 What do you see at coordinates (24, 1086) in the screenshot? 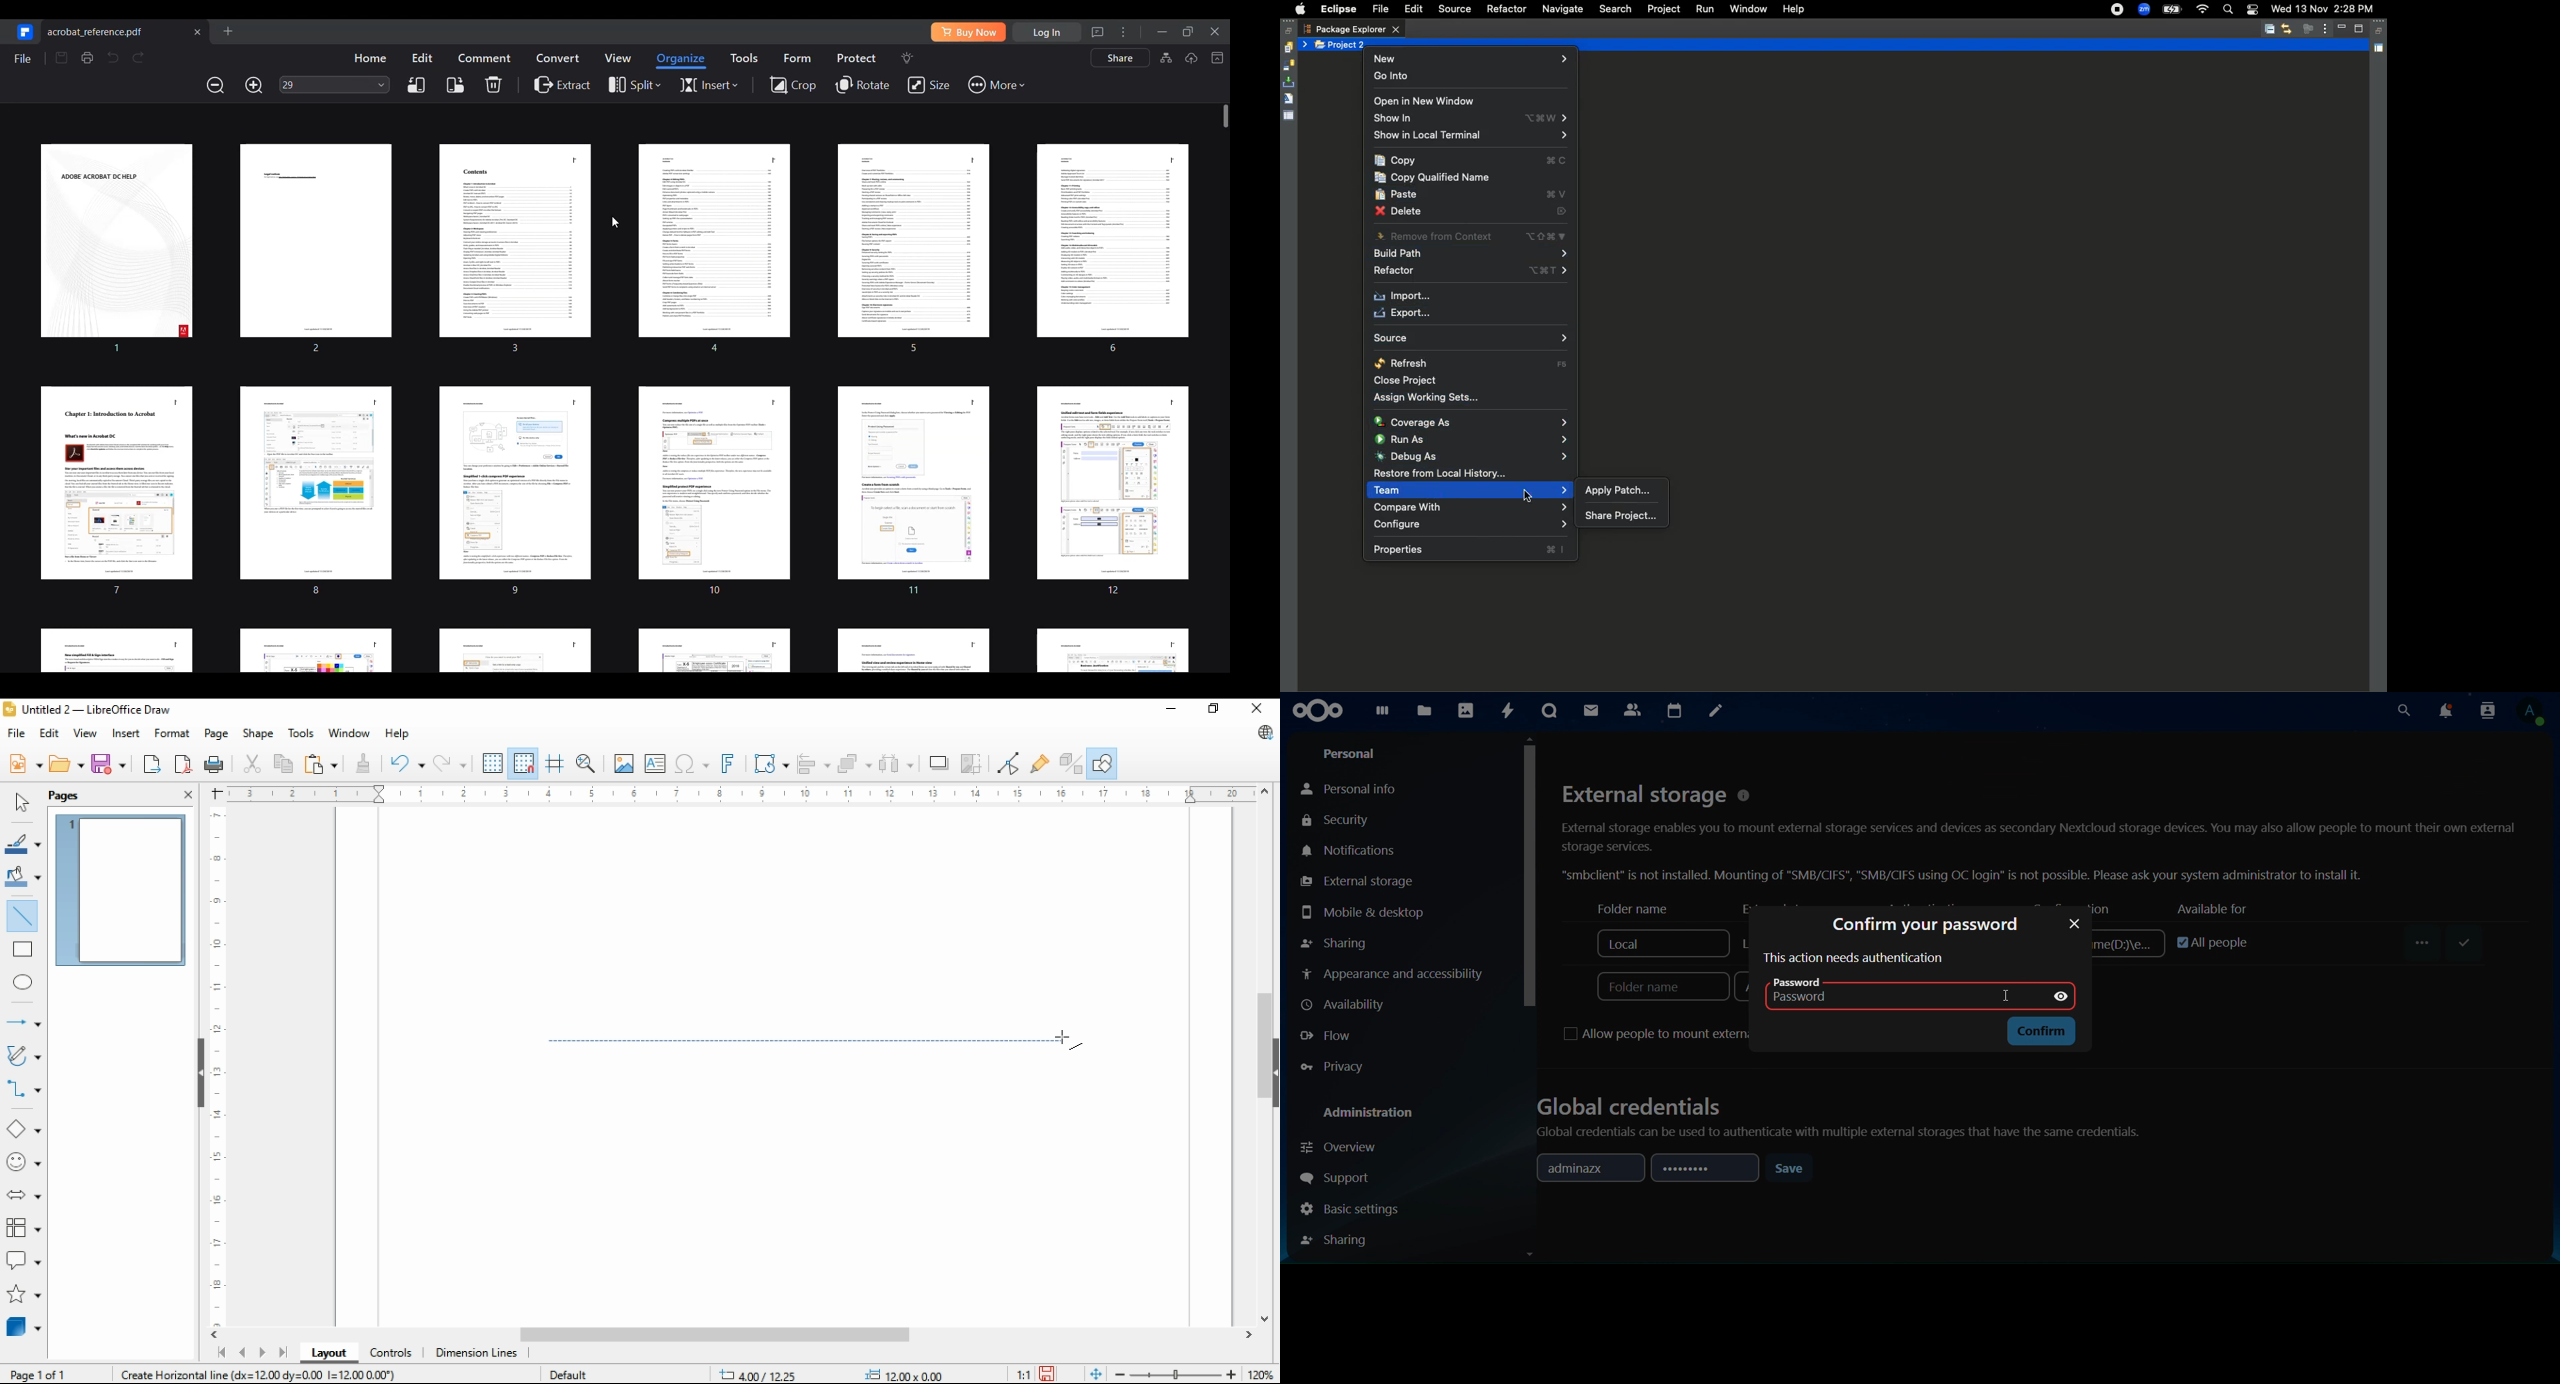
I see `connectors` at bounding box center [24, 1086].